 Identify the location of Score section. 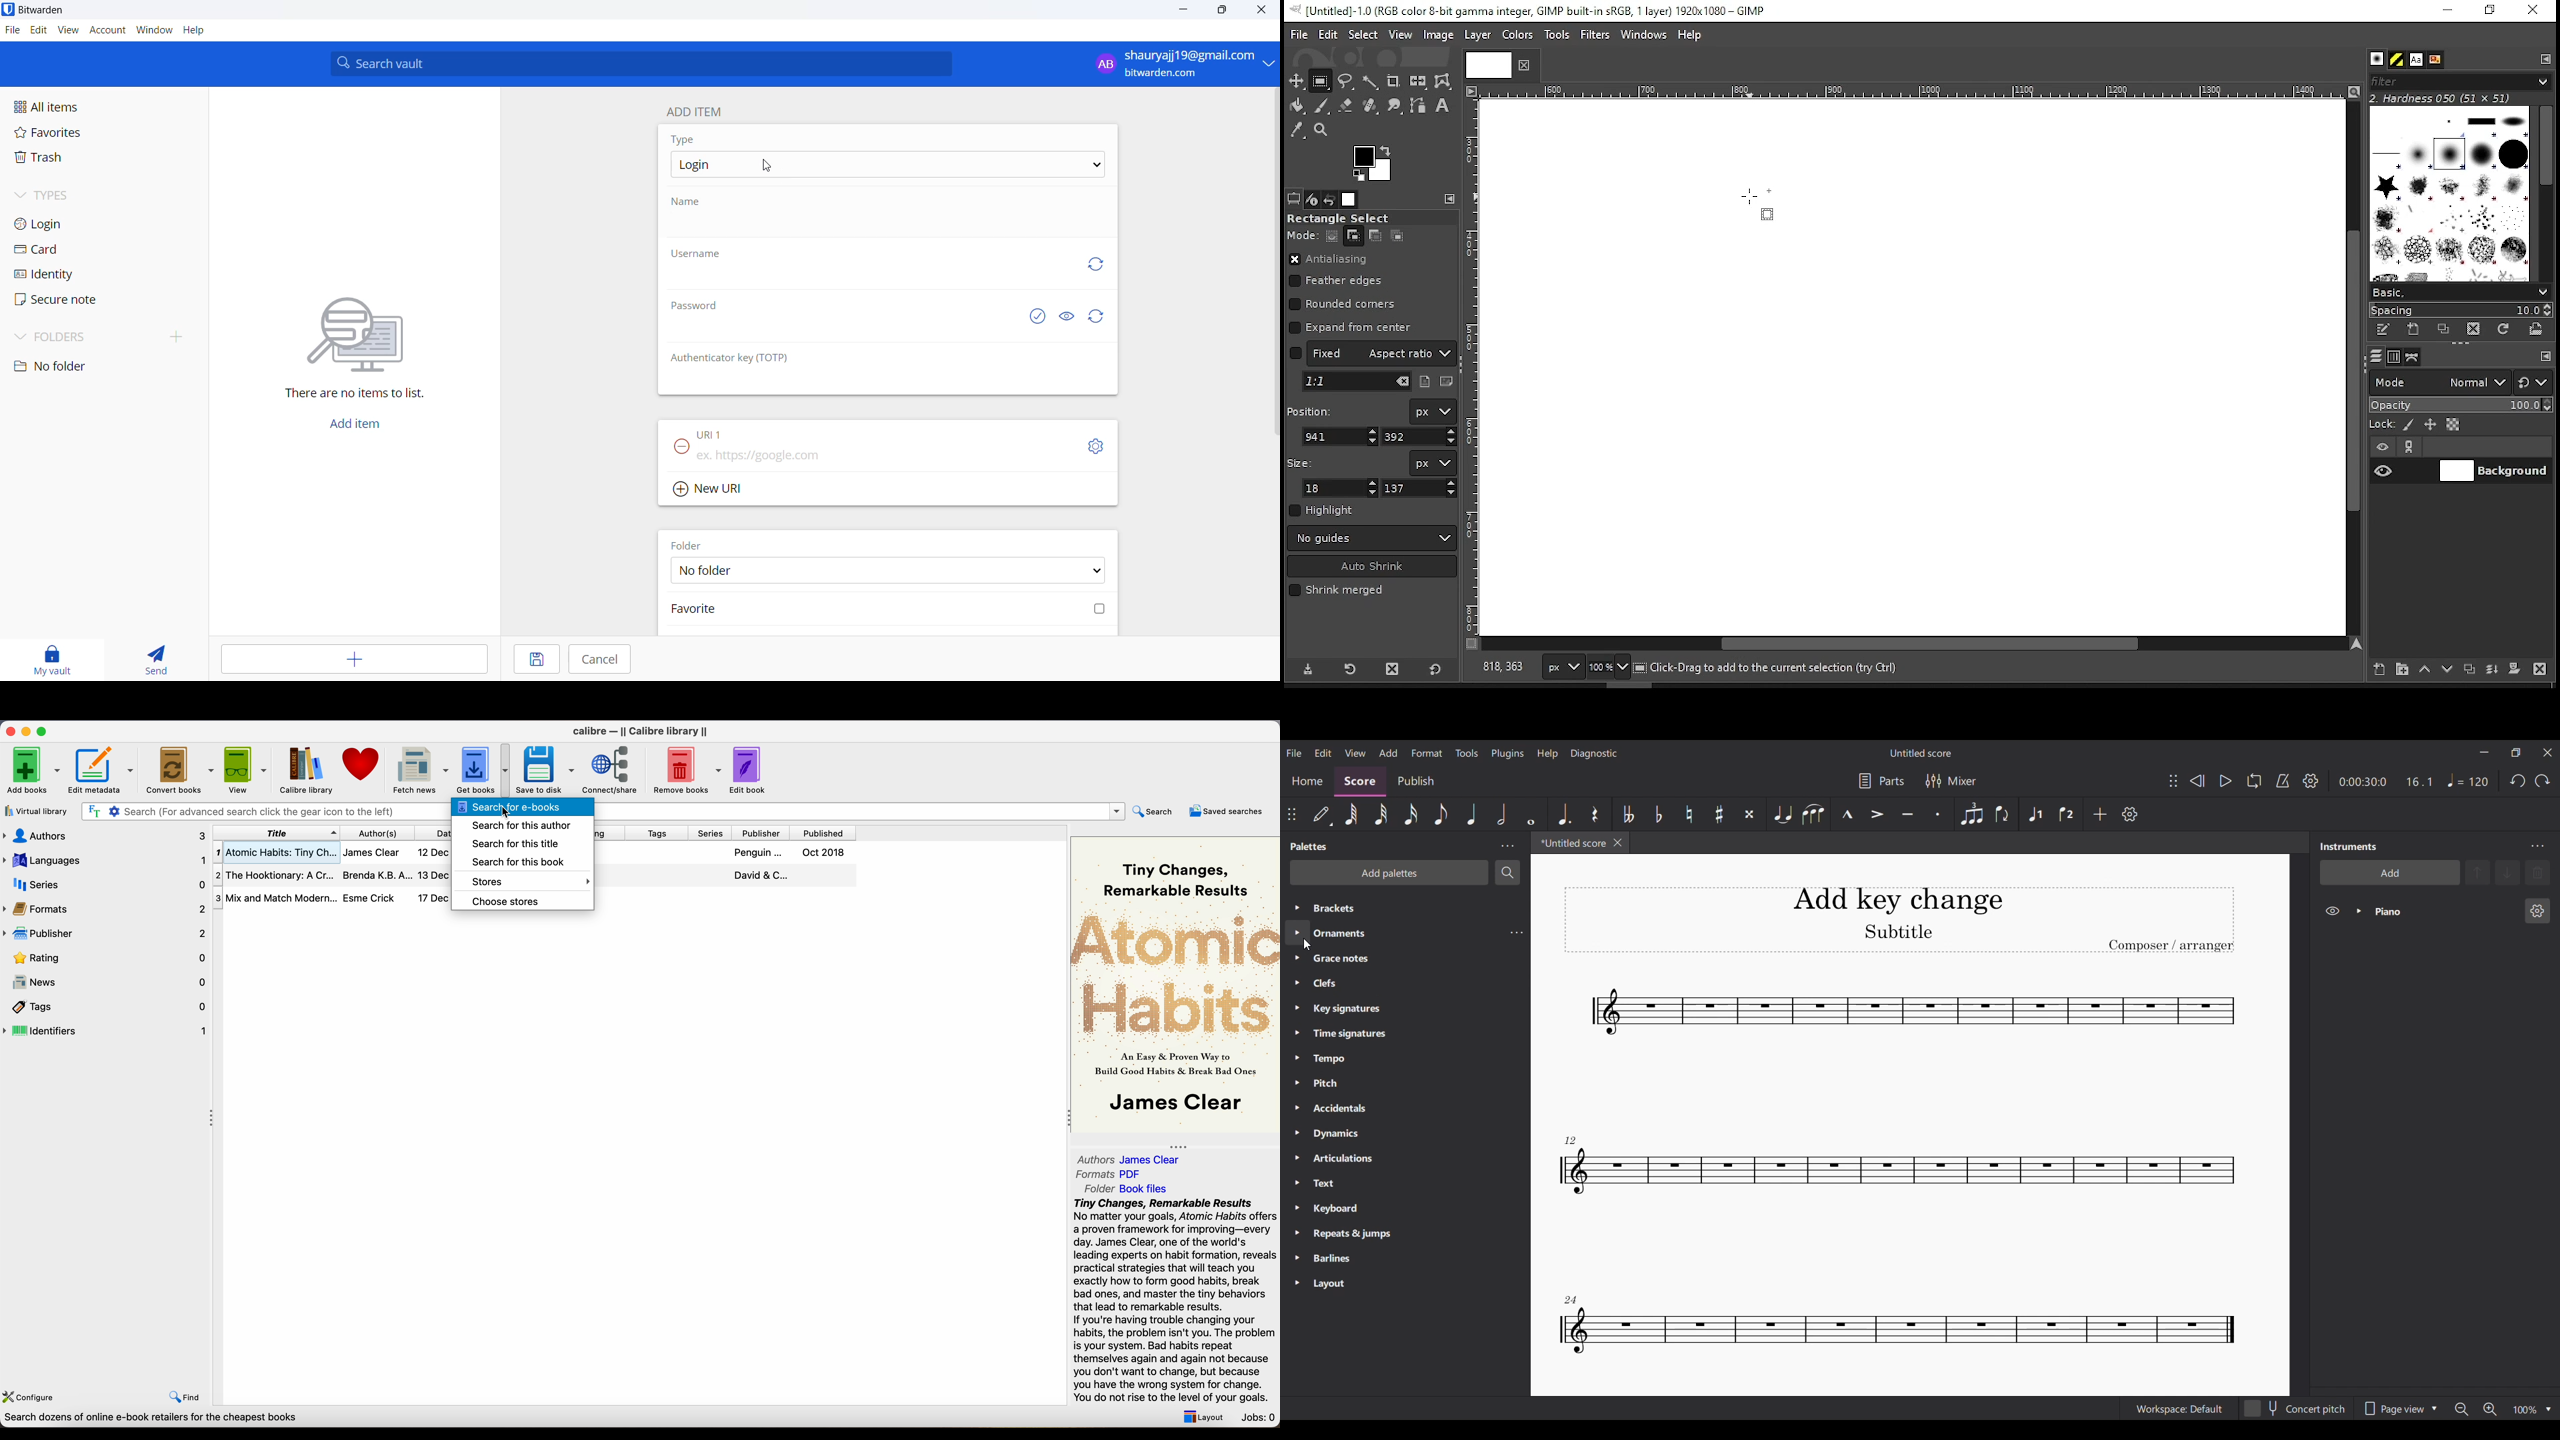
(1359, 782).